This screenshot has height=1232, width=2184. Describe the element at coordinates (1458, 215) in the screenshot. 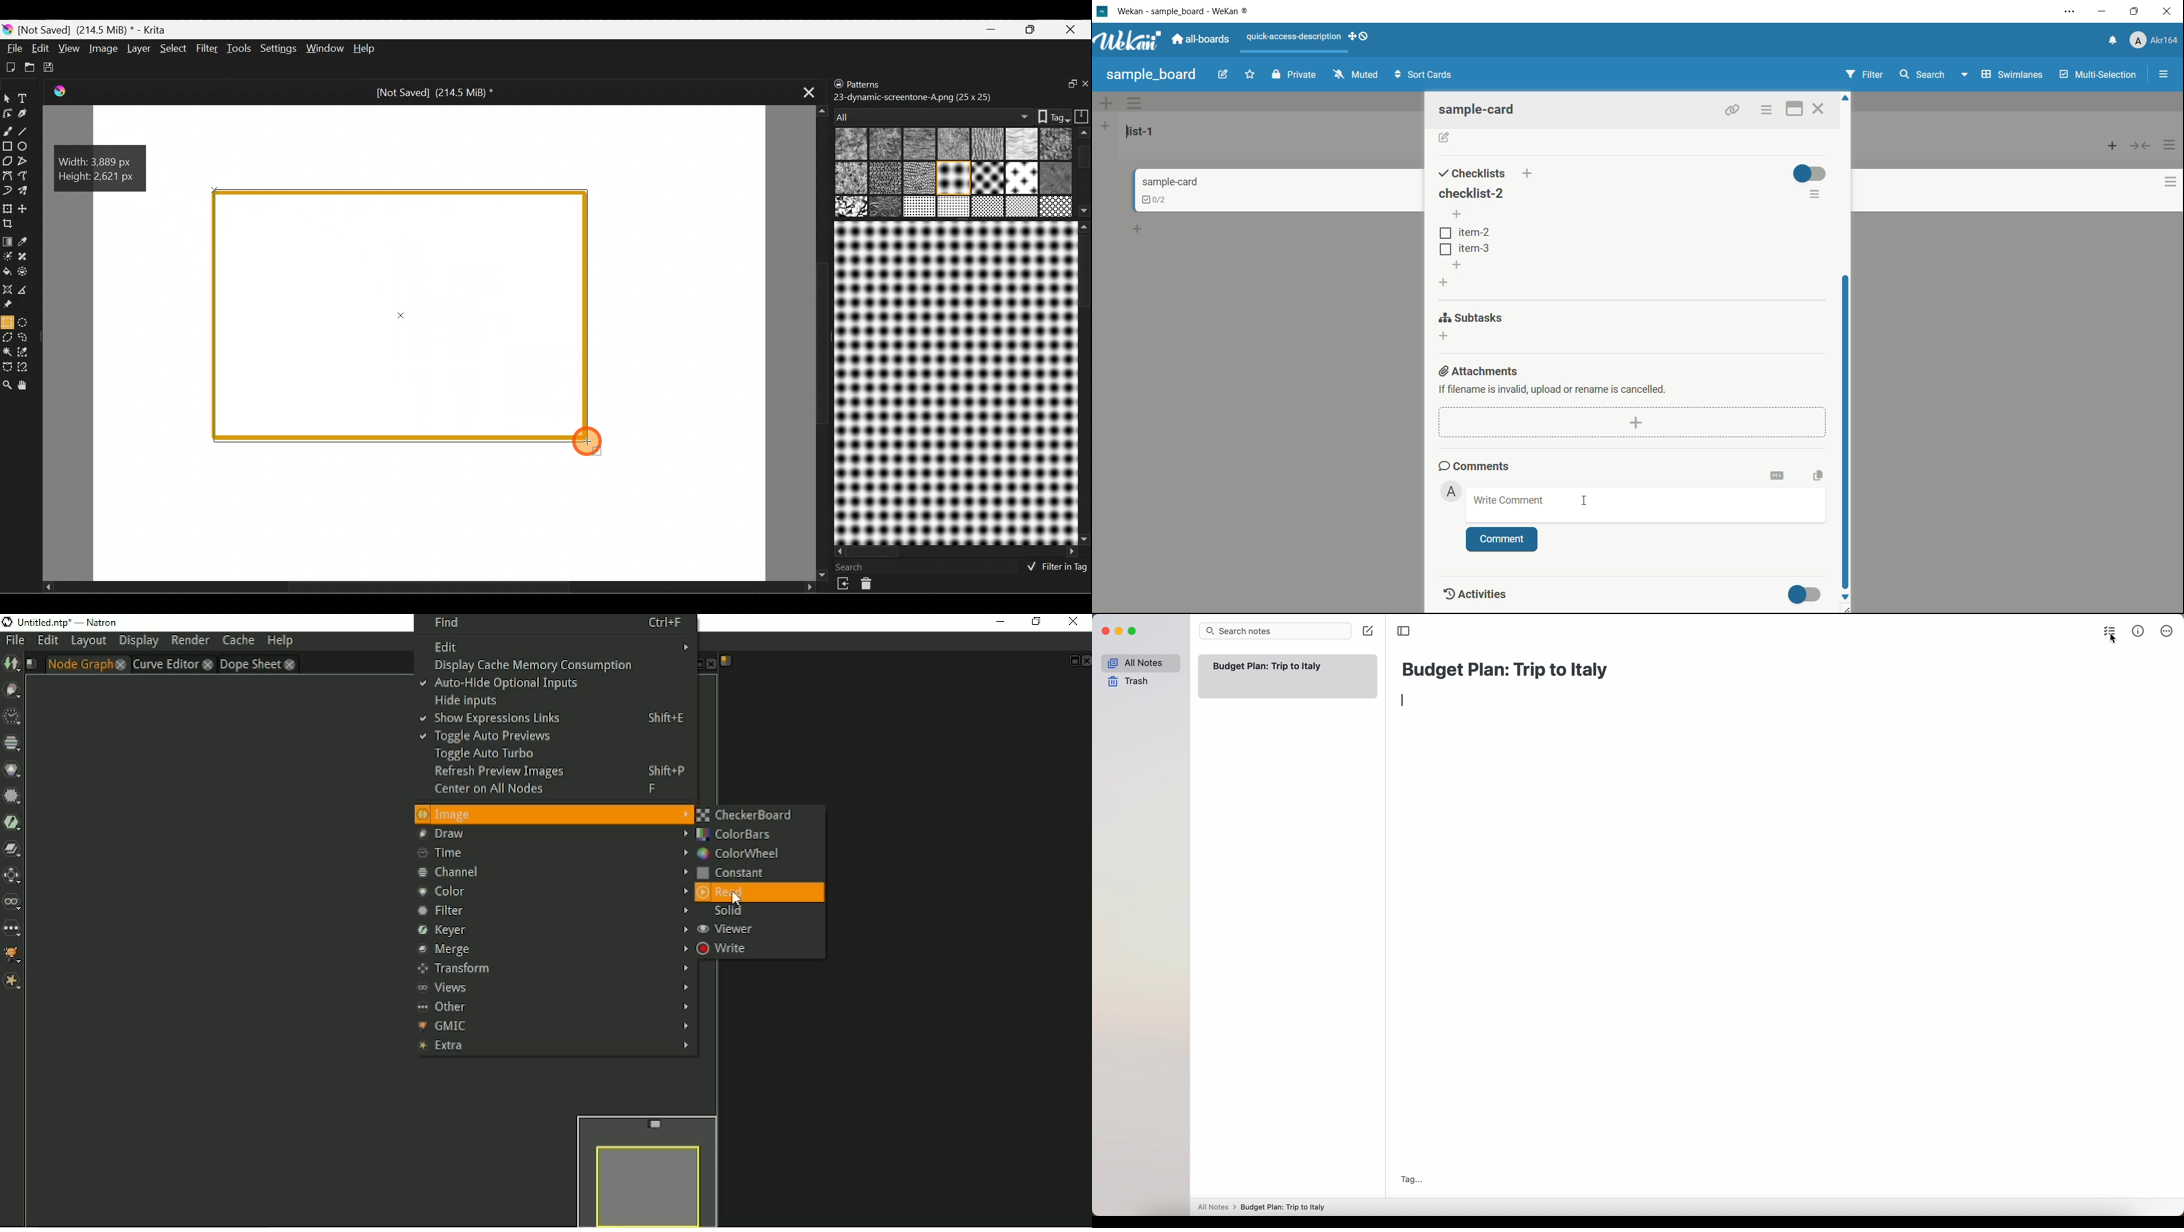

I see `add item` at that location.